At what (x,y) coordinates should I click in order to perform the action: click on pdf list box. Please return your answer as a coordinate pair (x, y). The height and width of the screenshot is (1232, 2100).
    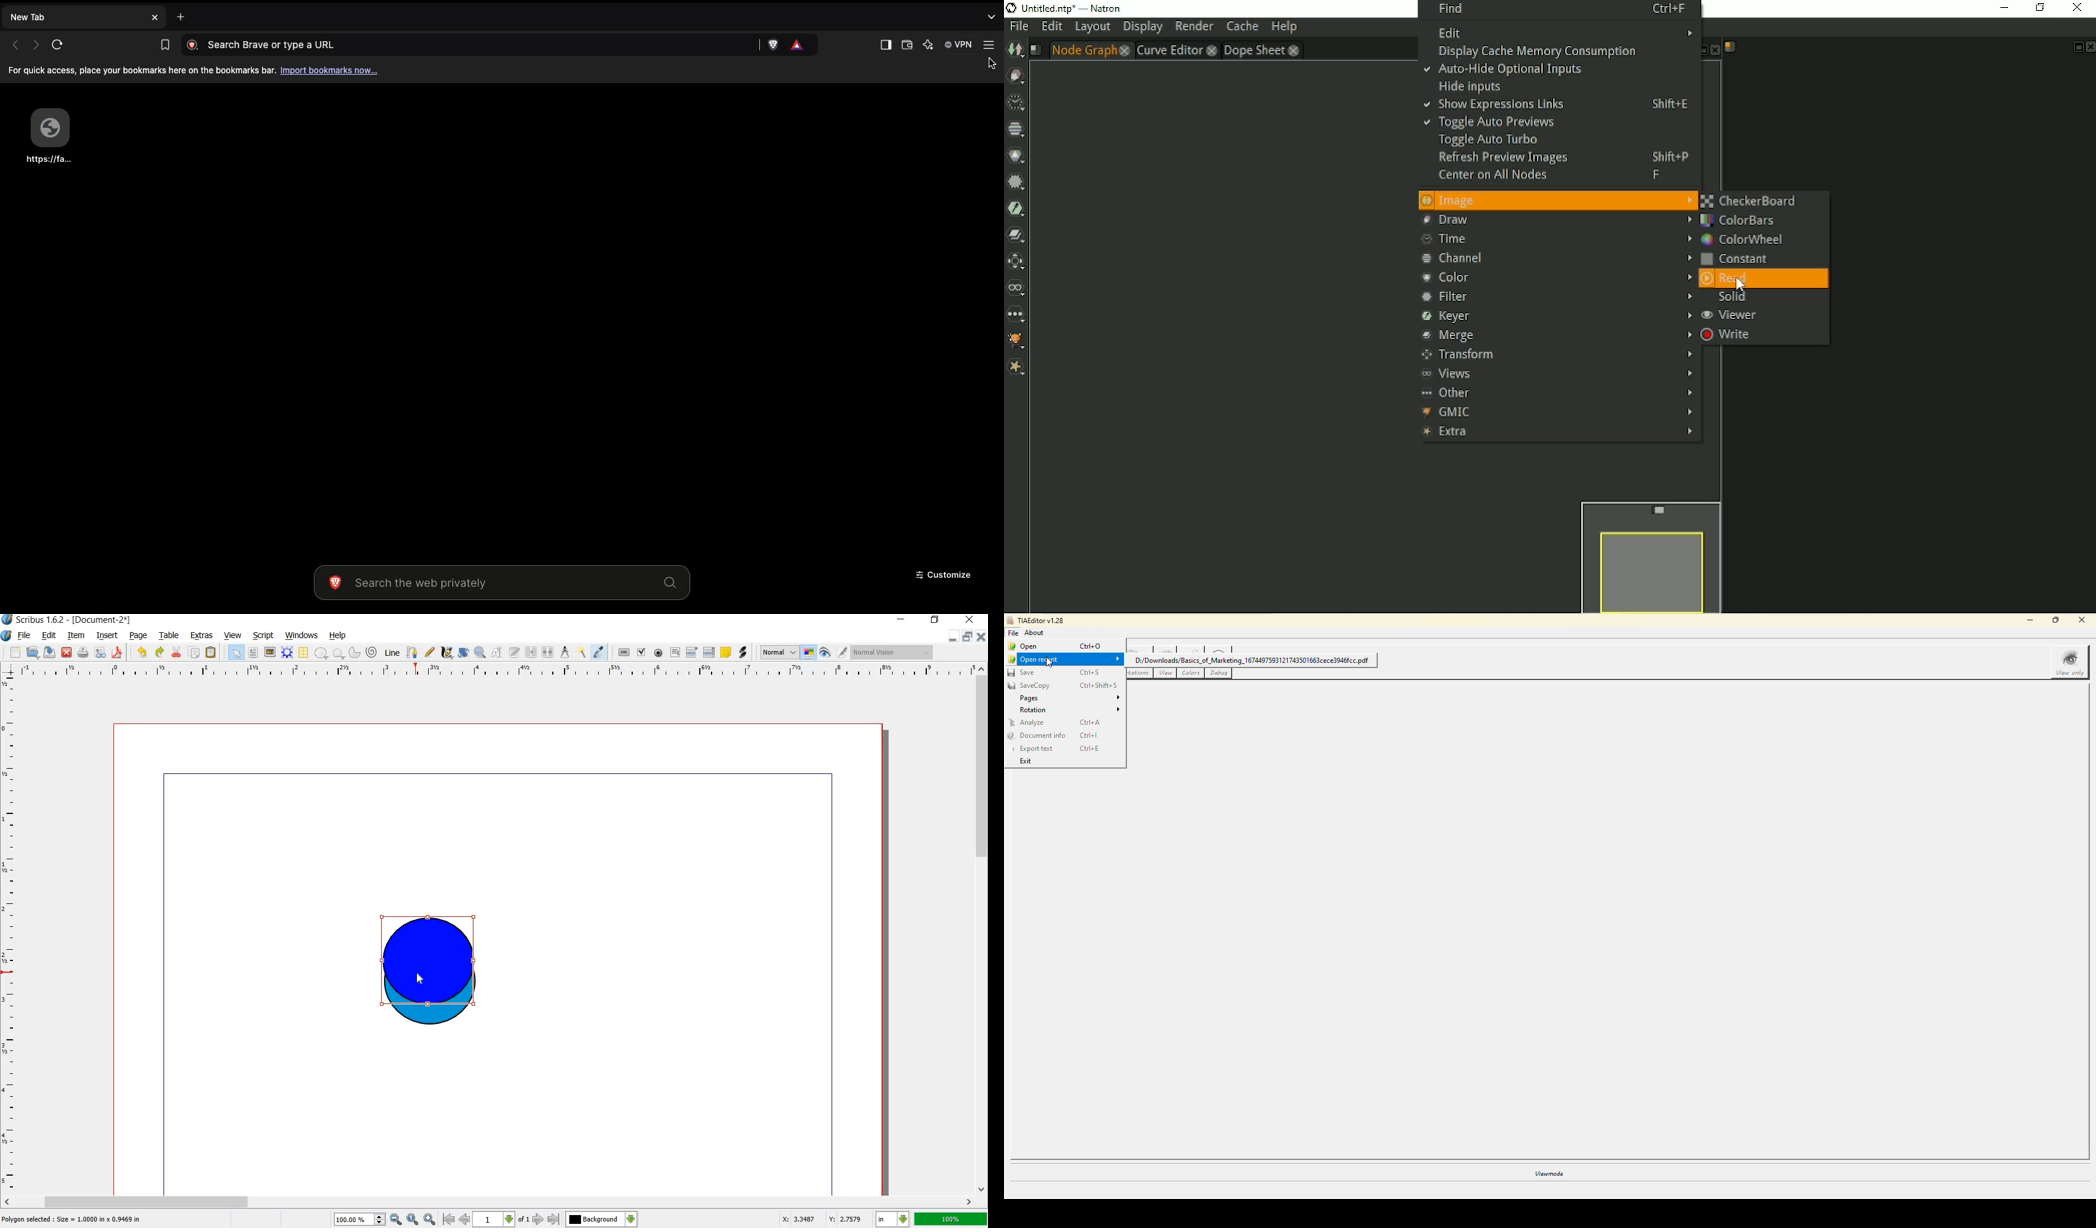
    Looking at the image, I should click on (709, 651).